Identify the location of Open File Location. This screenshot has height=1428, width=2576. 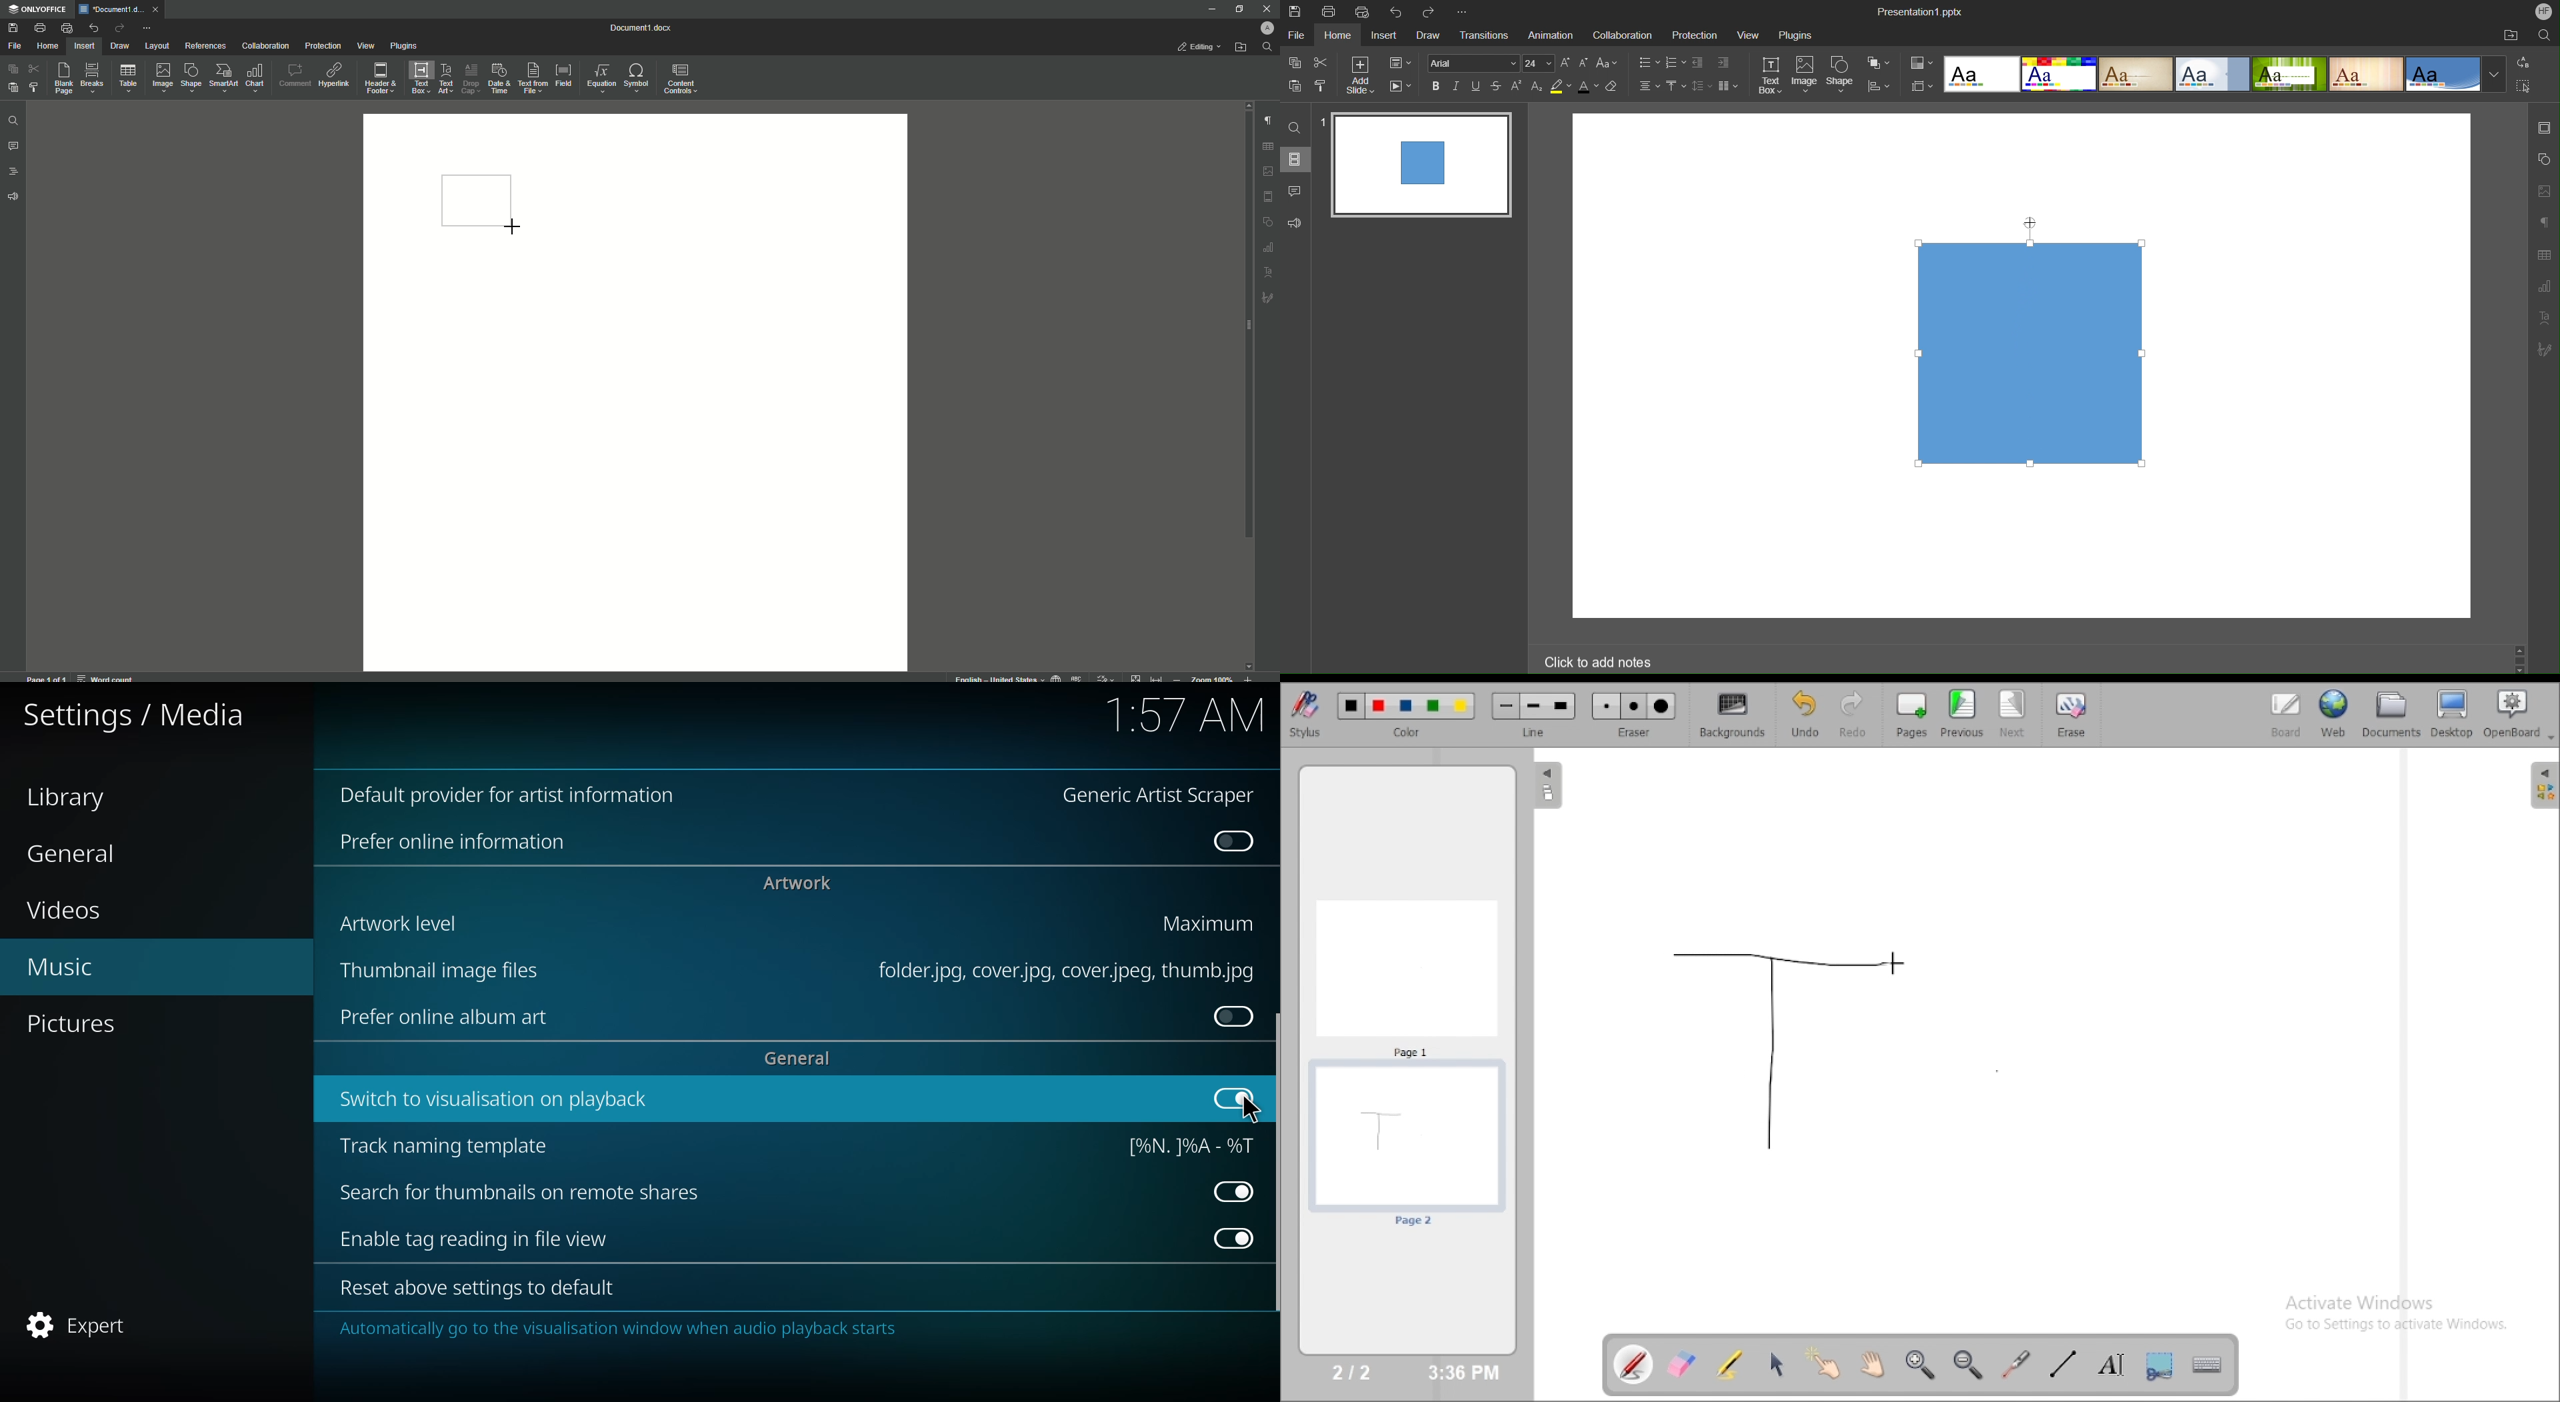
(2507, 35).